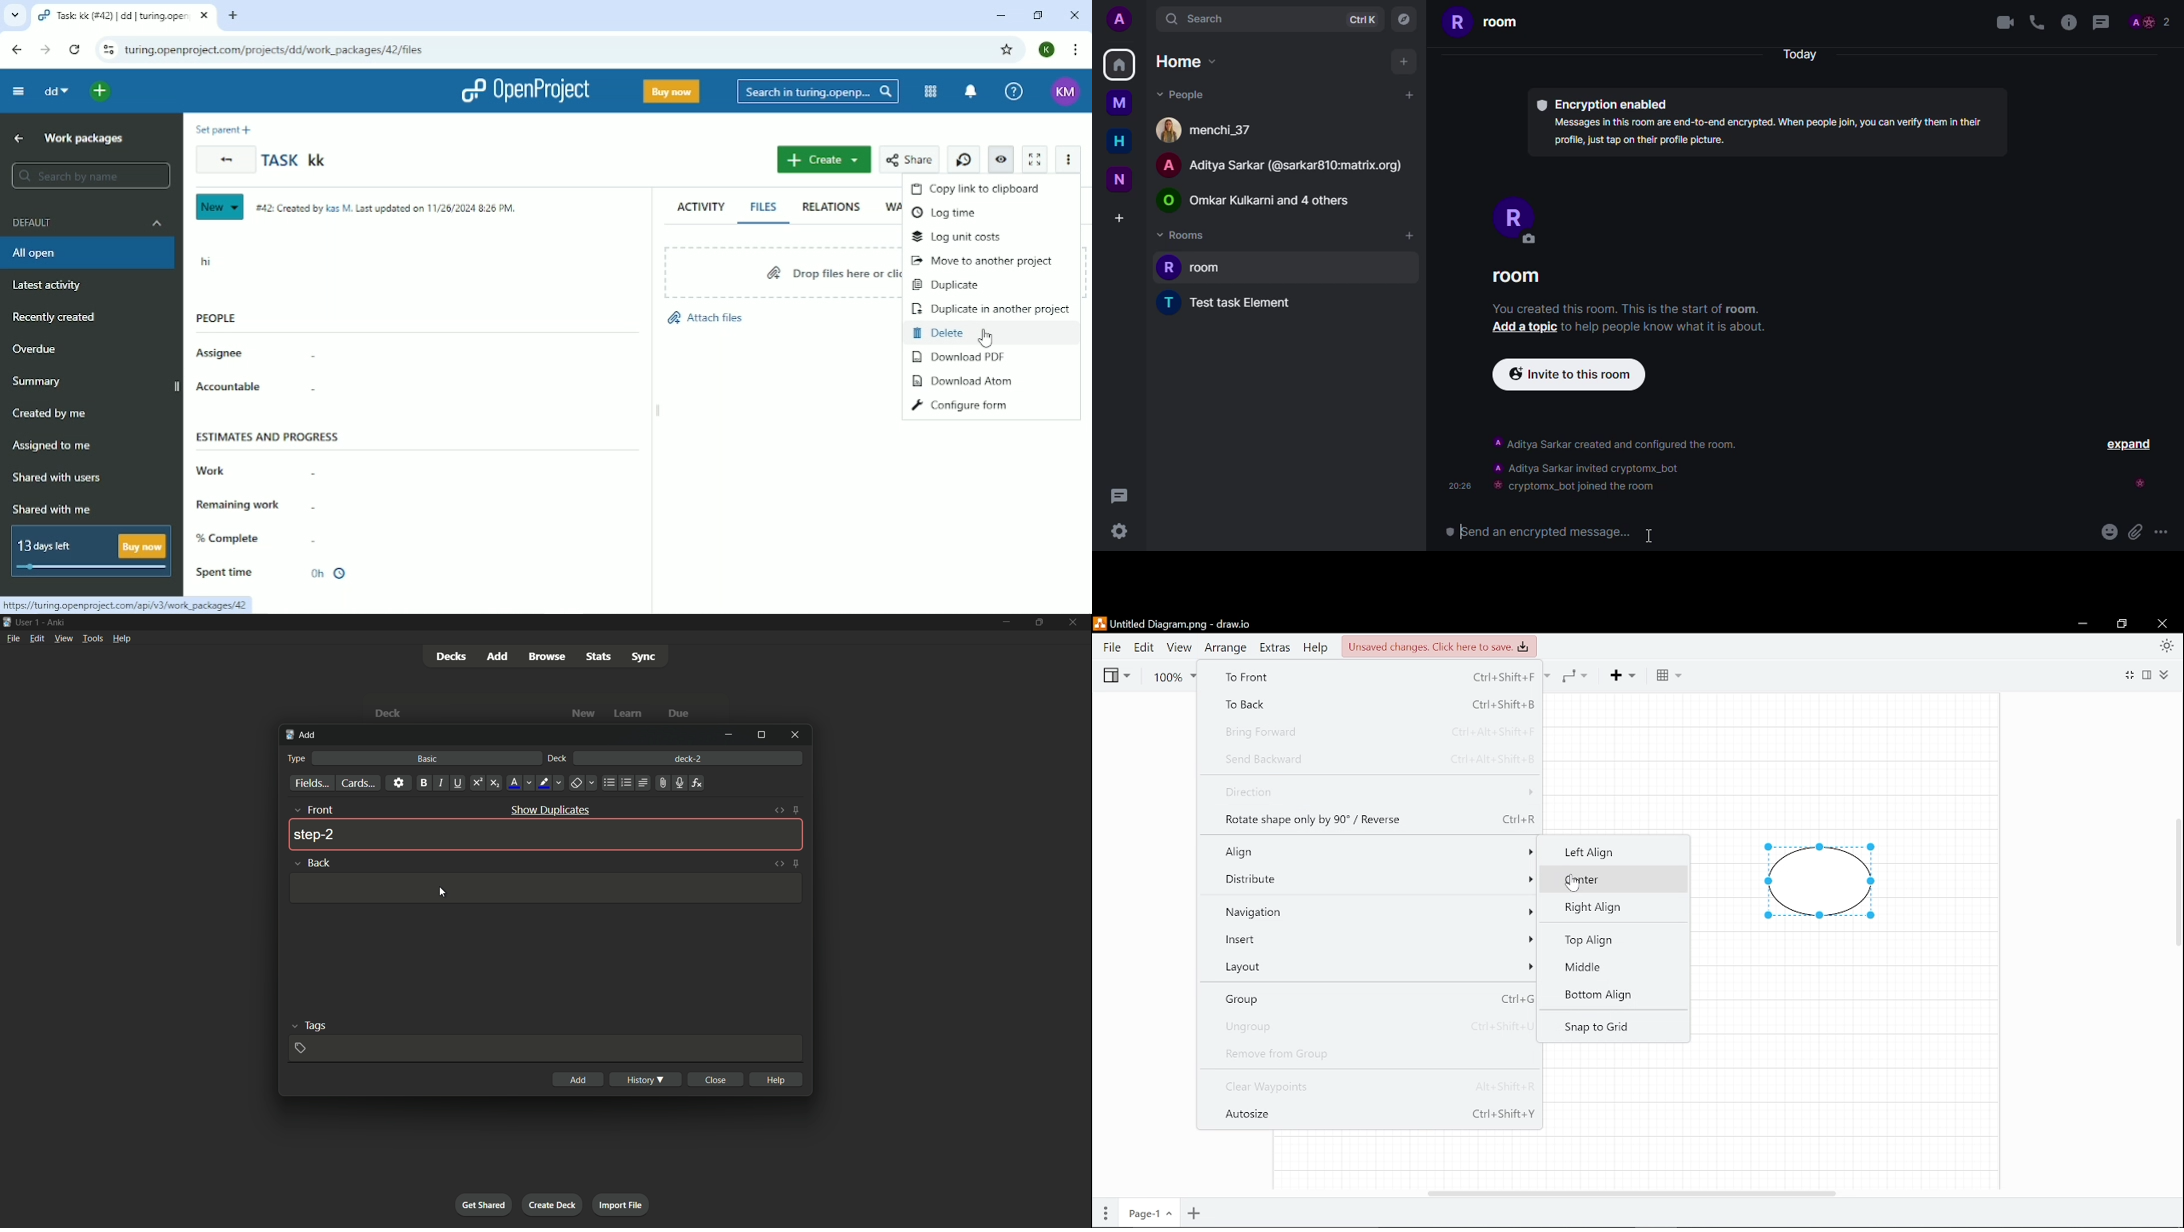 The image size is (2184, 1232). I want to click on Delete, so click(937, 334).